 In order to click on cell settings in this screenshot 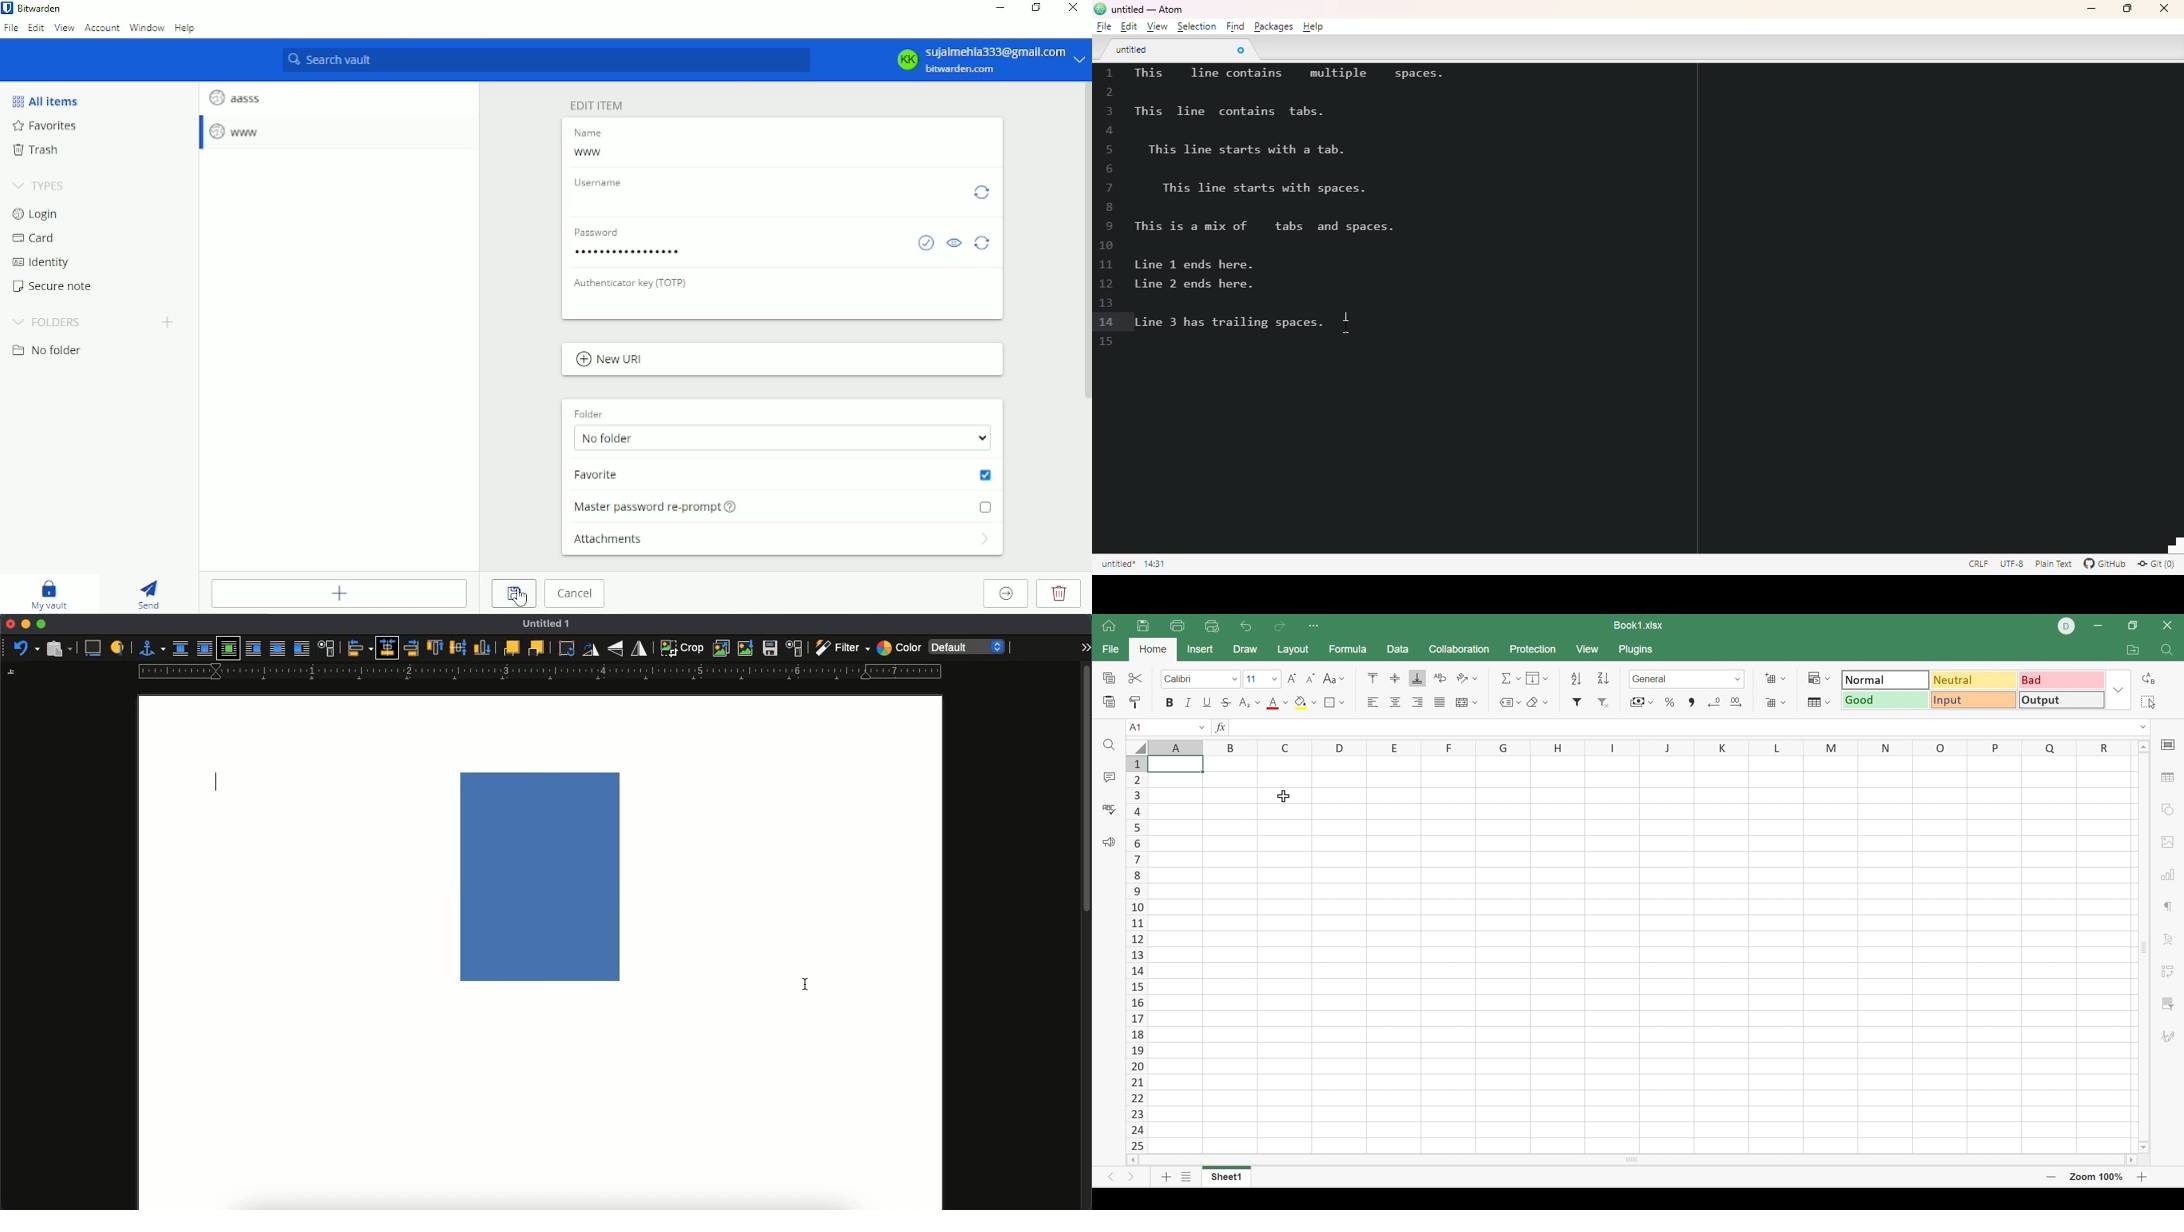, I will do `click(2169, 746)`.